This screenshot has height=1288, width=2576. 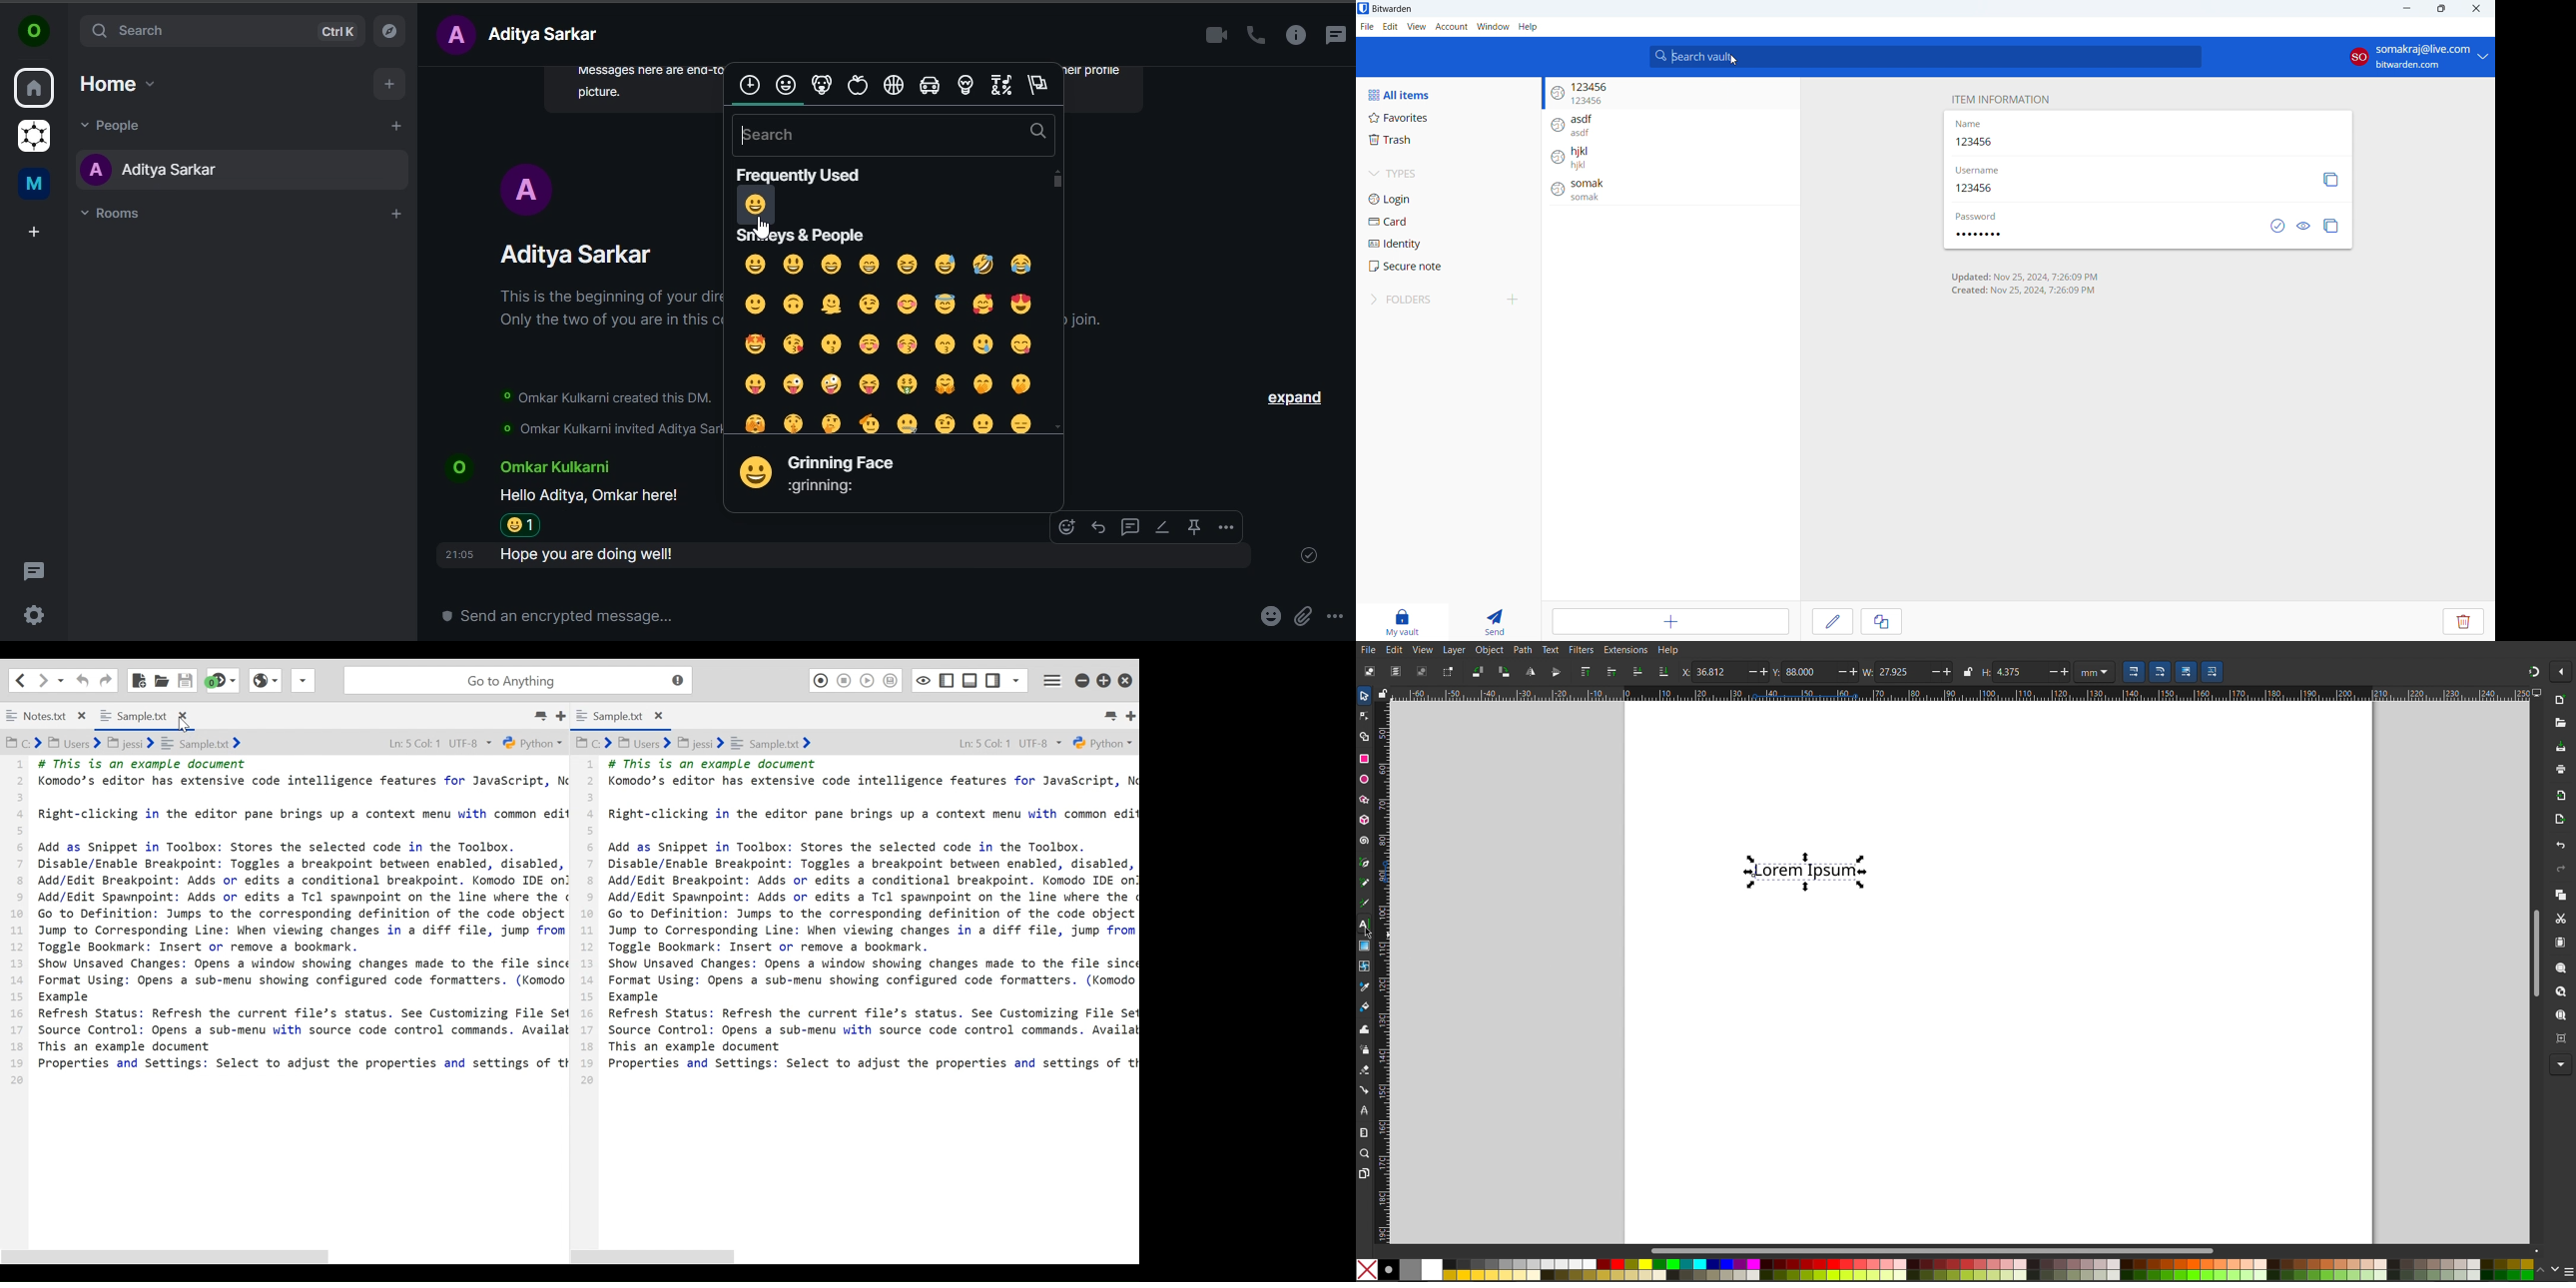 What do you see at coordinates (1268, 616) in the screenshot?
I see `emoji` at bounding box center [1268, 616].